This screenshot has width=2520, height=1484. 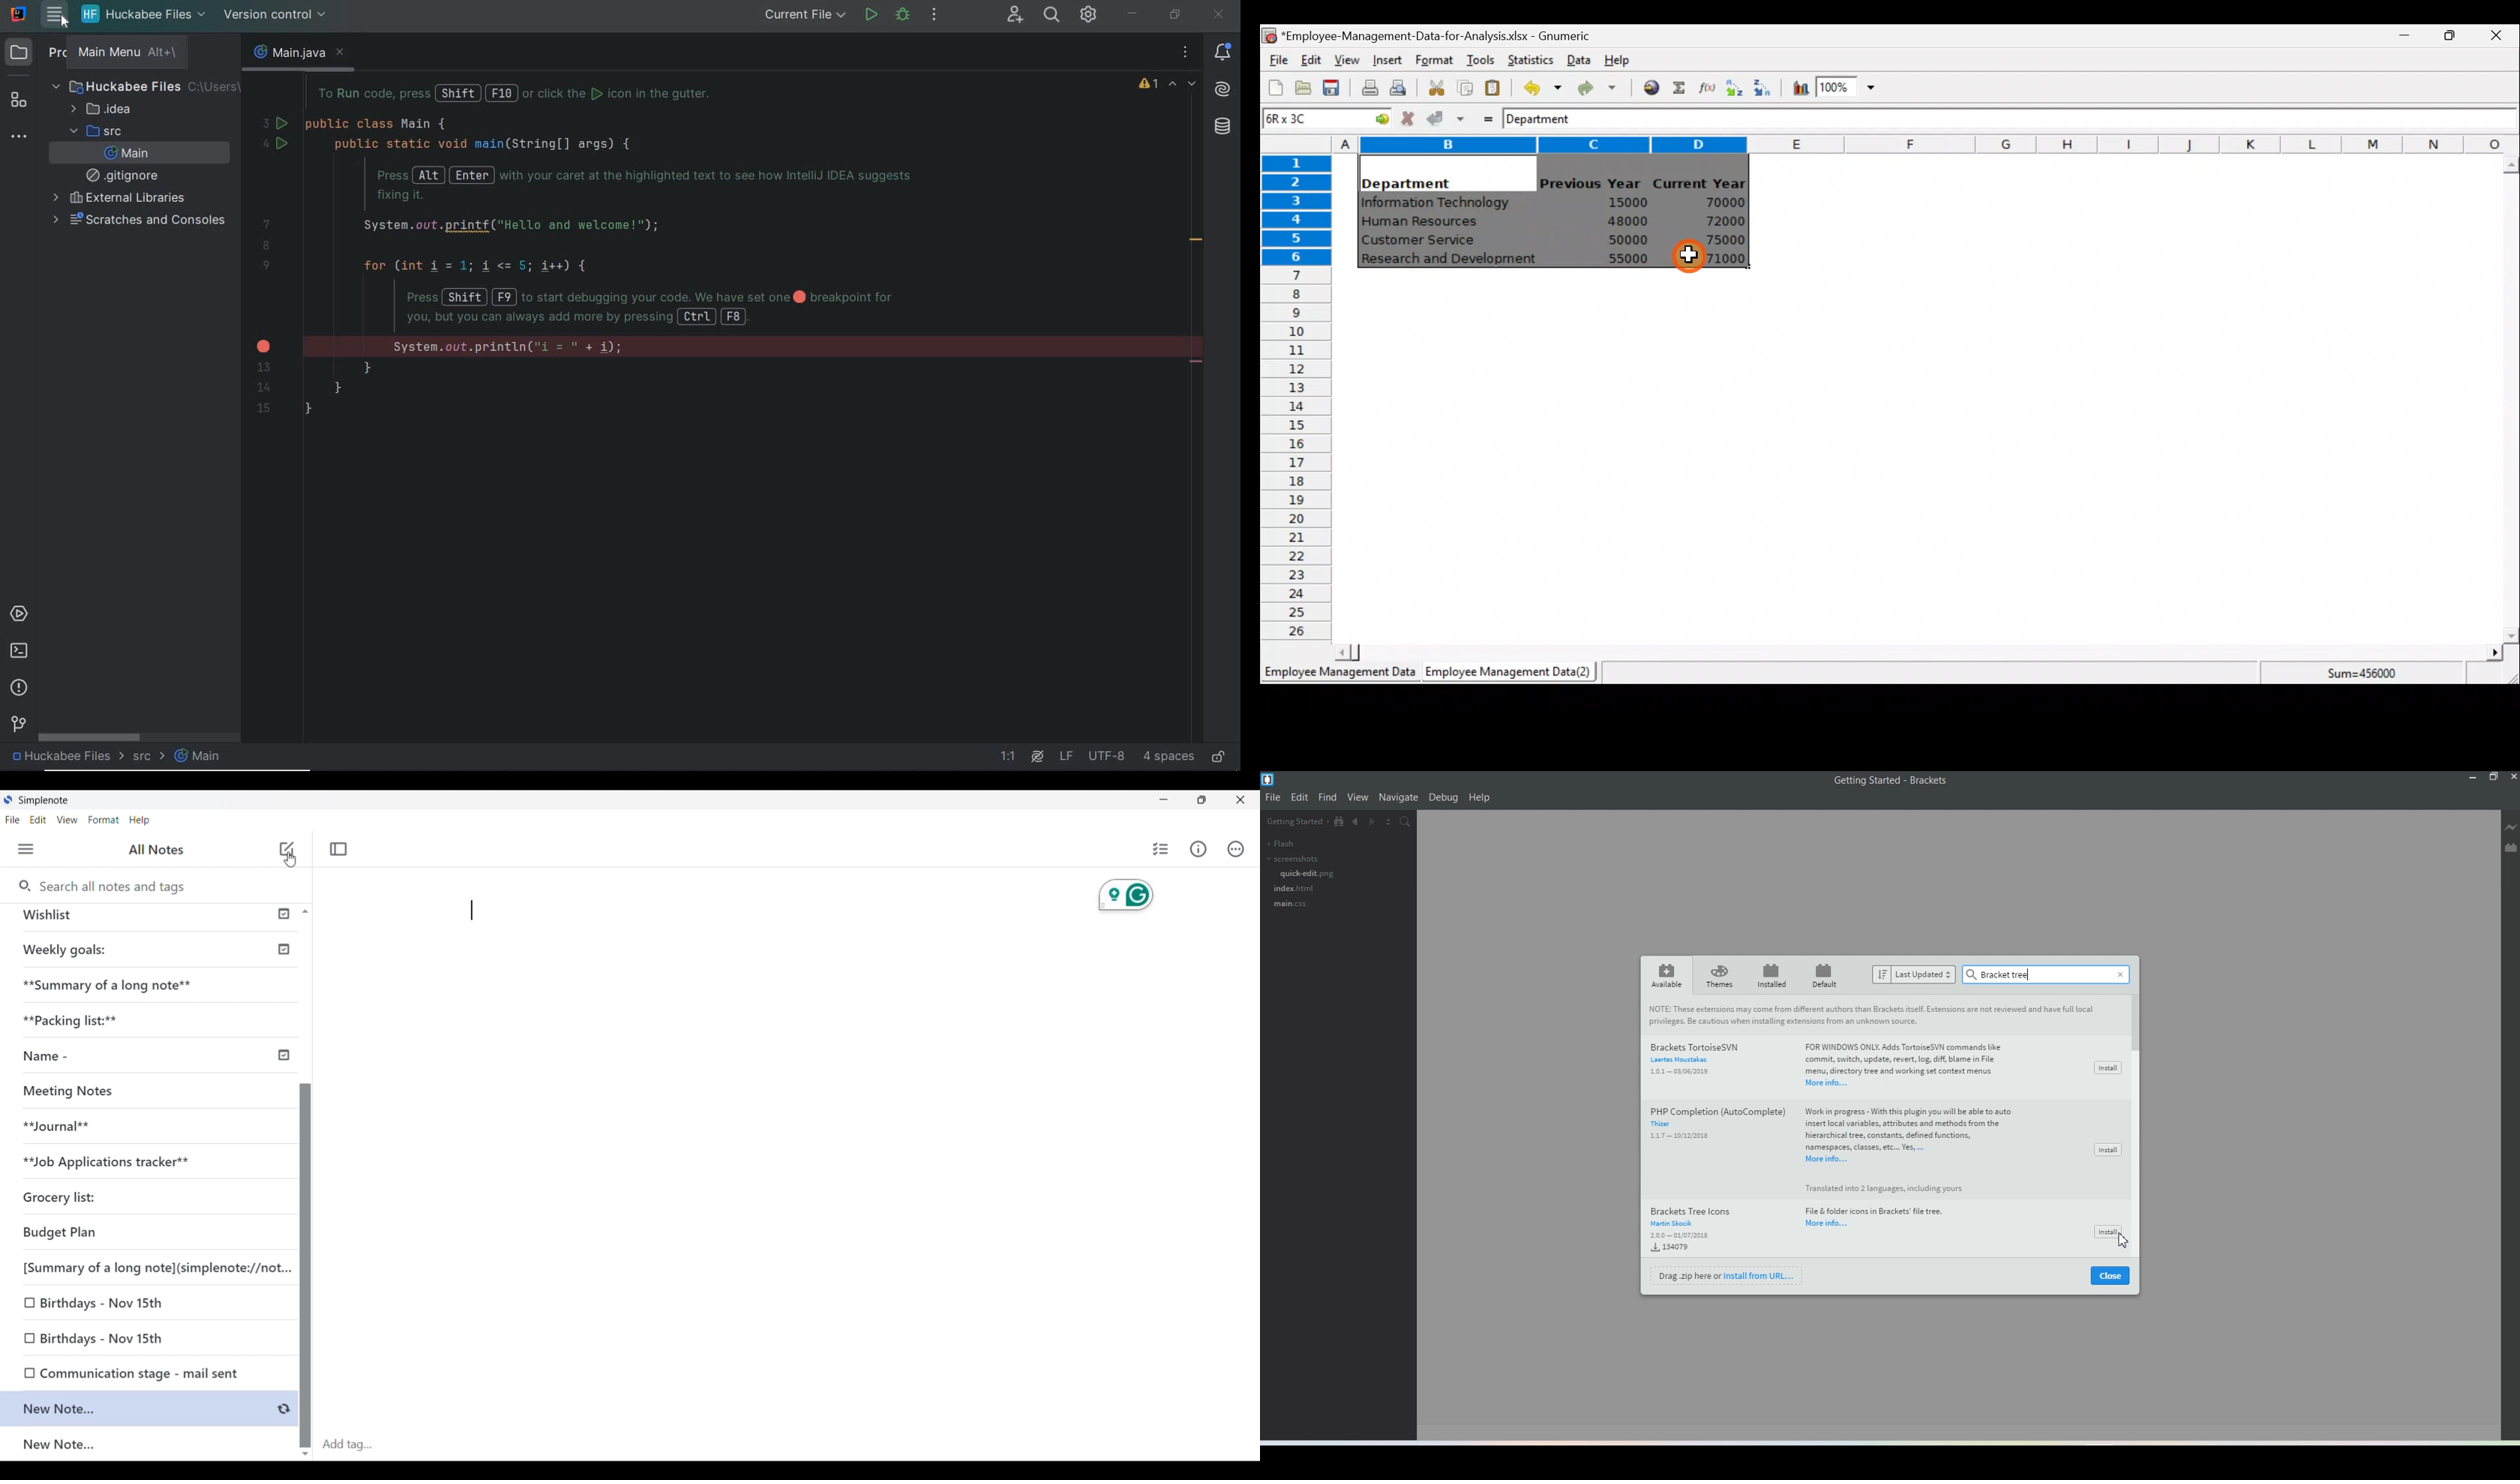 What do you see at coordinates (1307, 89) in the screenshot?
I see `Open a file` at bounding box center [1307, 89].